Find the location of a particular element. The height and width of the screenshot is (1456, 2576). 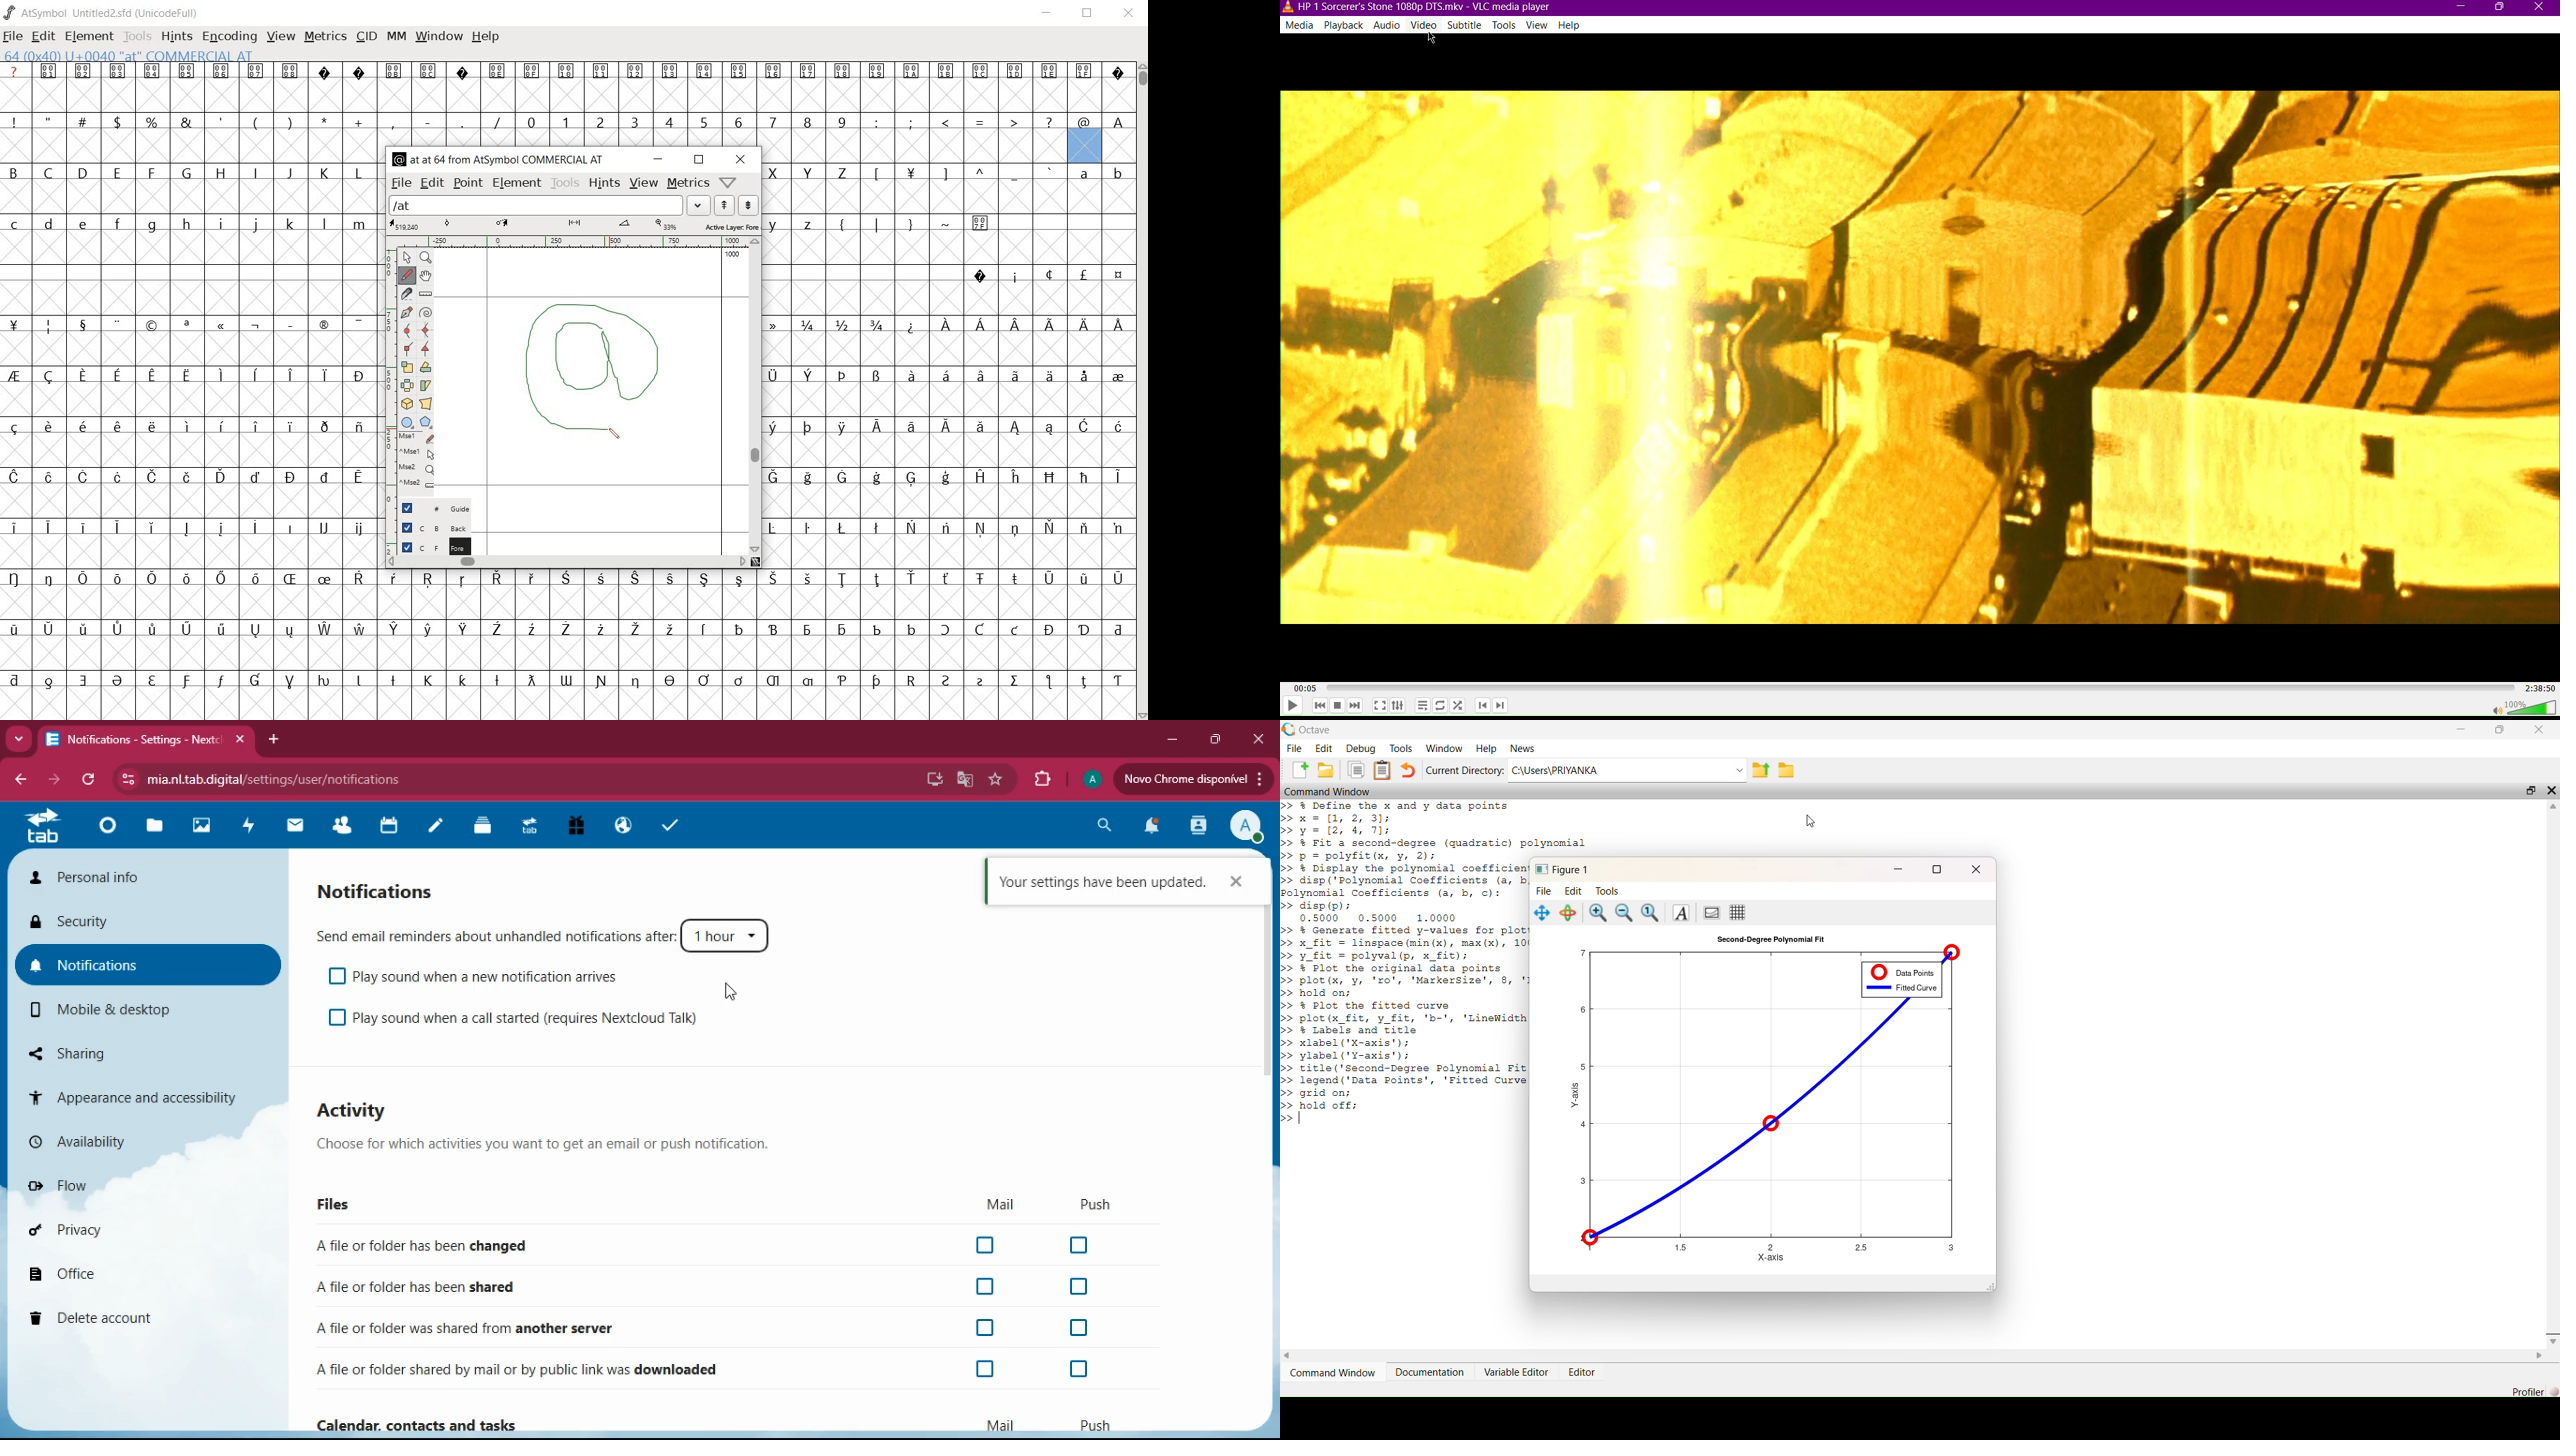

FILE is located at coordinates (13, 37).